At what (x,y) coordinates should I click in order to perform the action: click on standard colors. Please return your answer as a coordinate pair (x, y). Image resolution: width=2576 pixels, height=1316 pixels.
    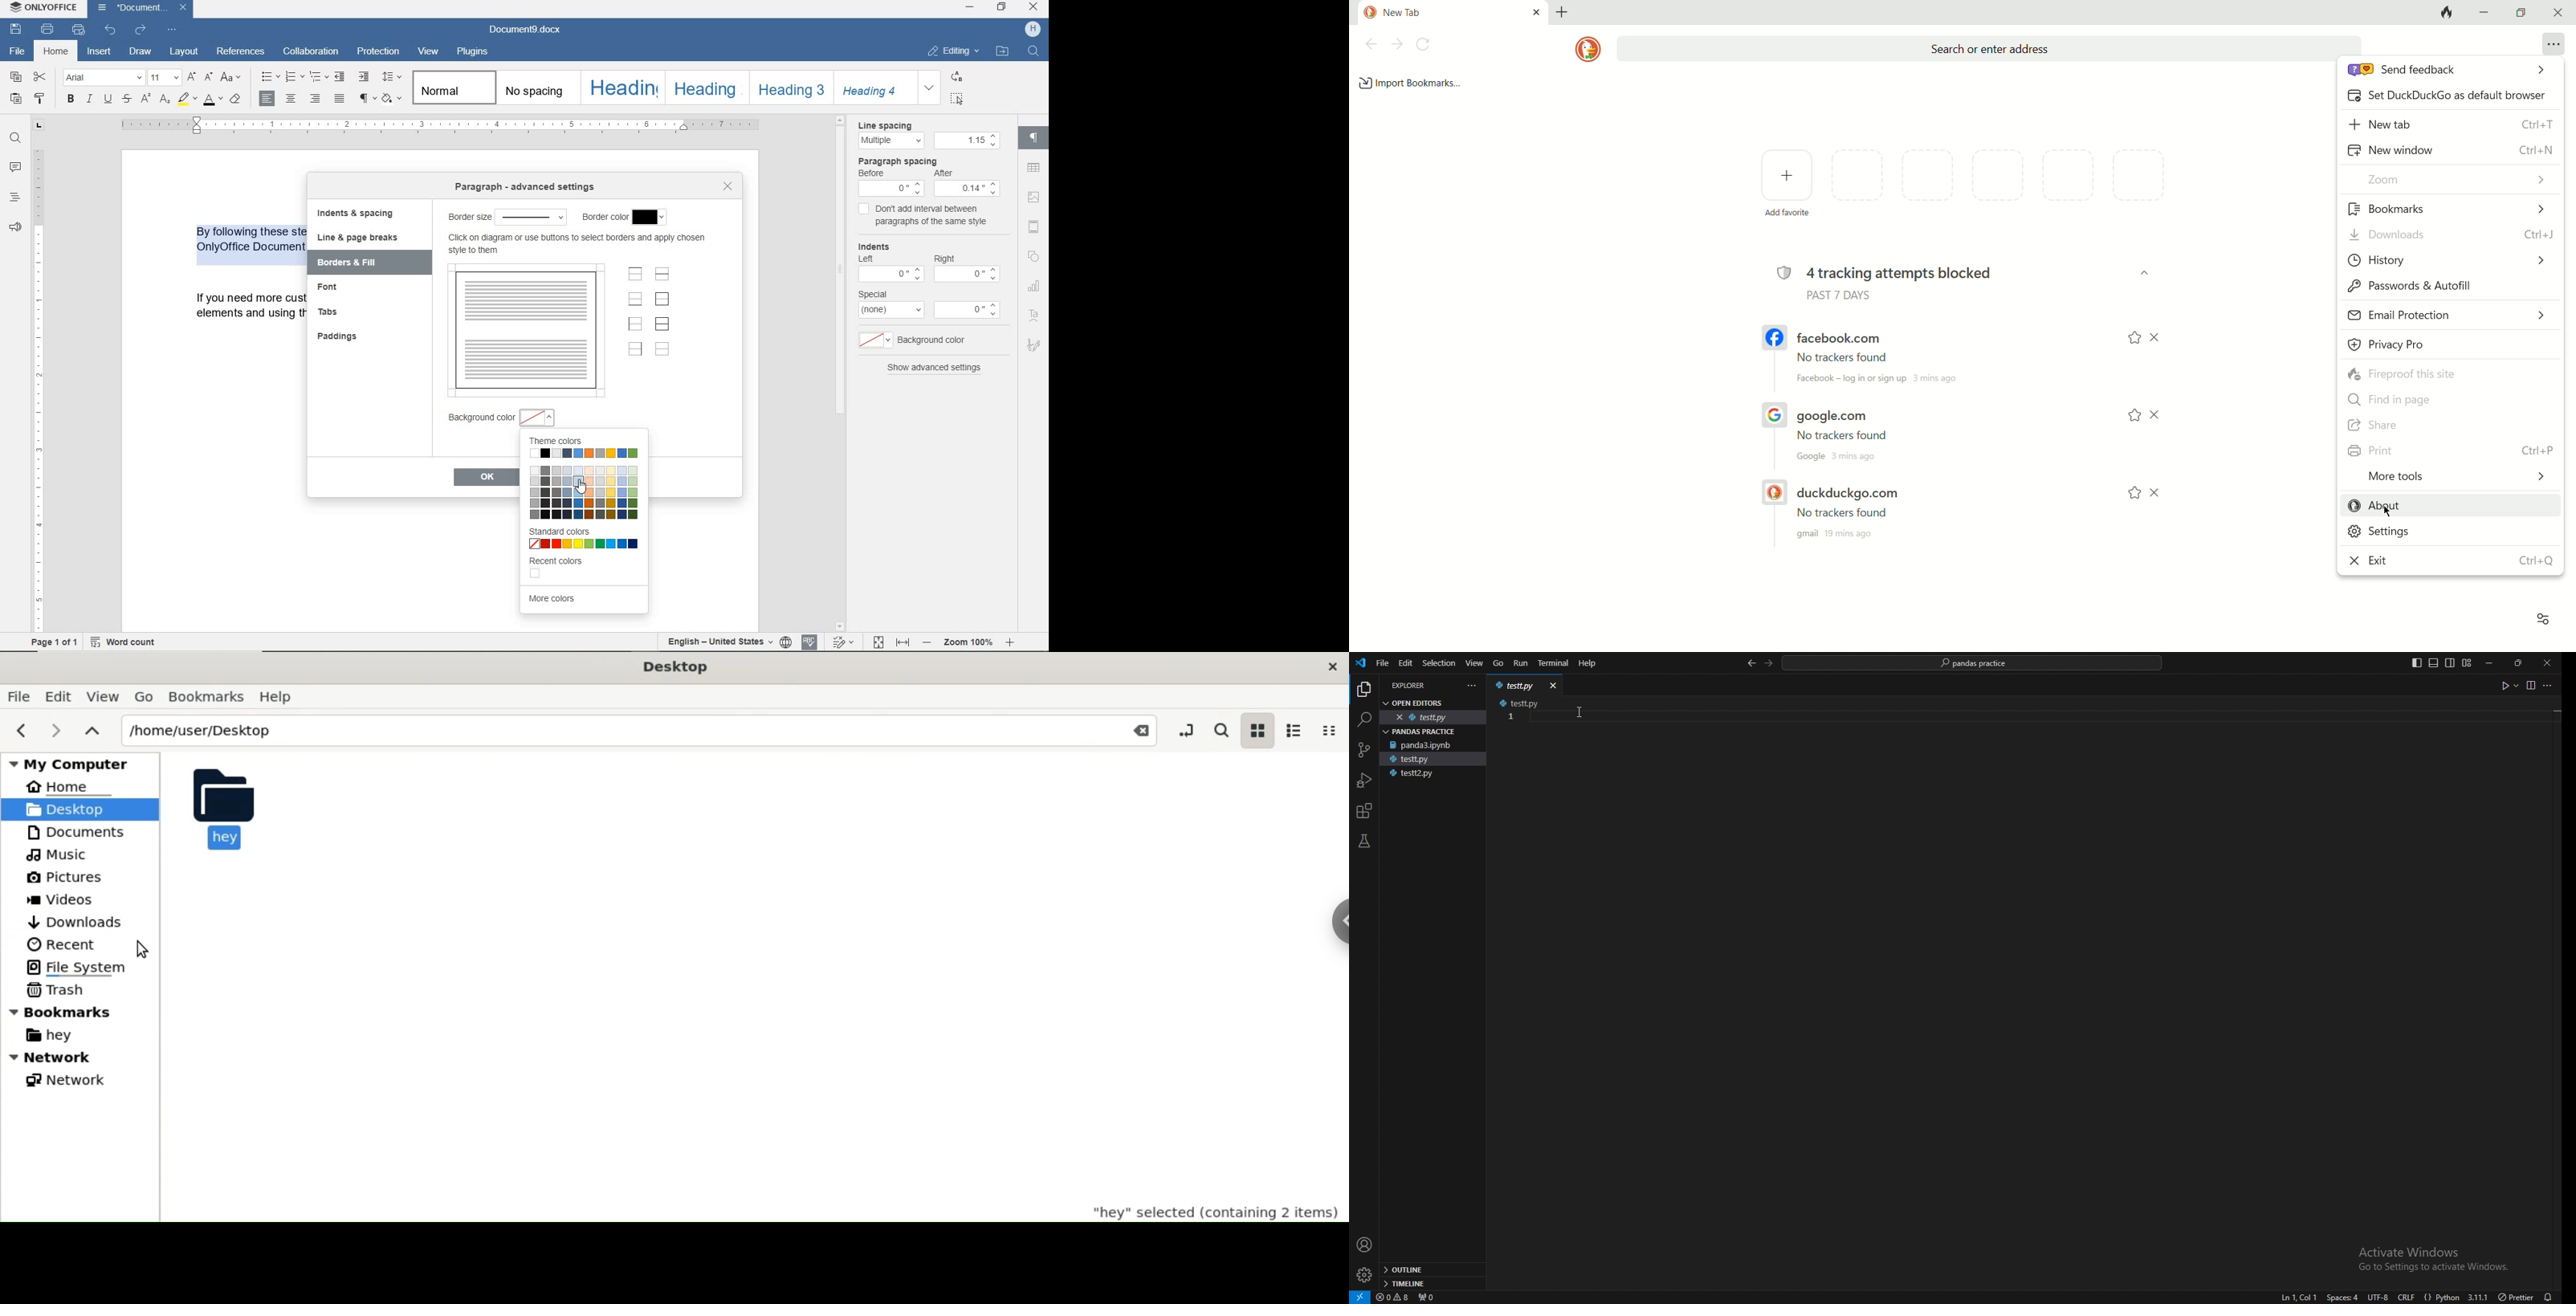
    Looking at the image, I should click on (564, 531).